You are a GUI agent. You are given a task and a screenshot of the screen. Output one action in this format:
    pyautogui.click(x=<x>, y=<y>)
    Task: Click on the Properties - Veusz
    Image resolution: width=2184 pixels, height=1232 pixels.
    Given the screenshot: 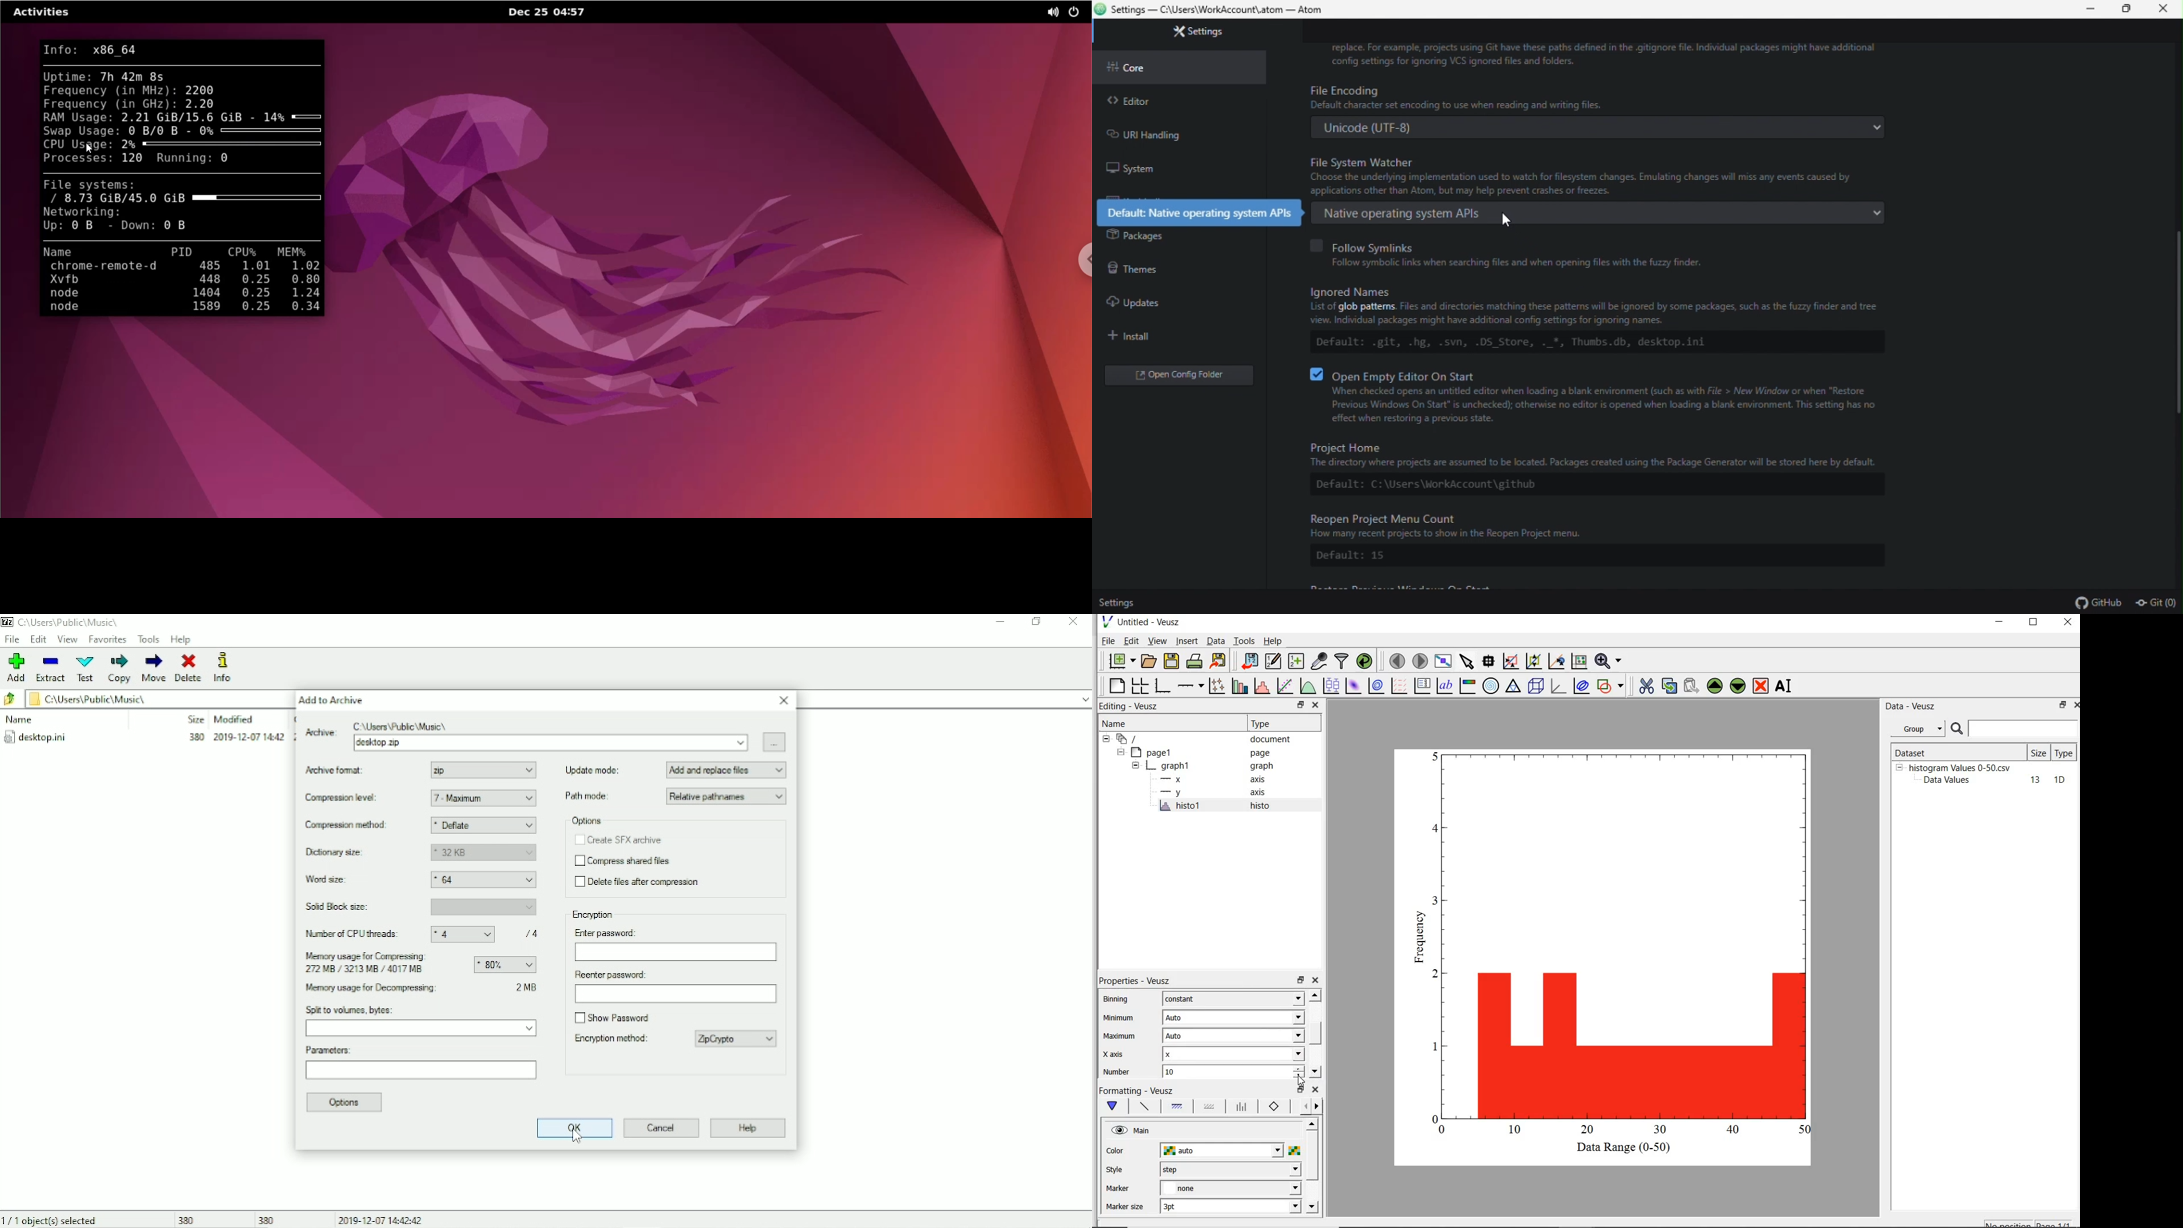 What is the action you would take?
    pyautogui.click(x=1134, y=980)
    